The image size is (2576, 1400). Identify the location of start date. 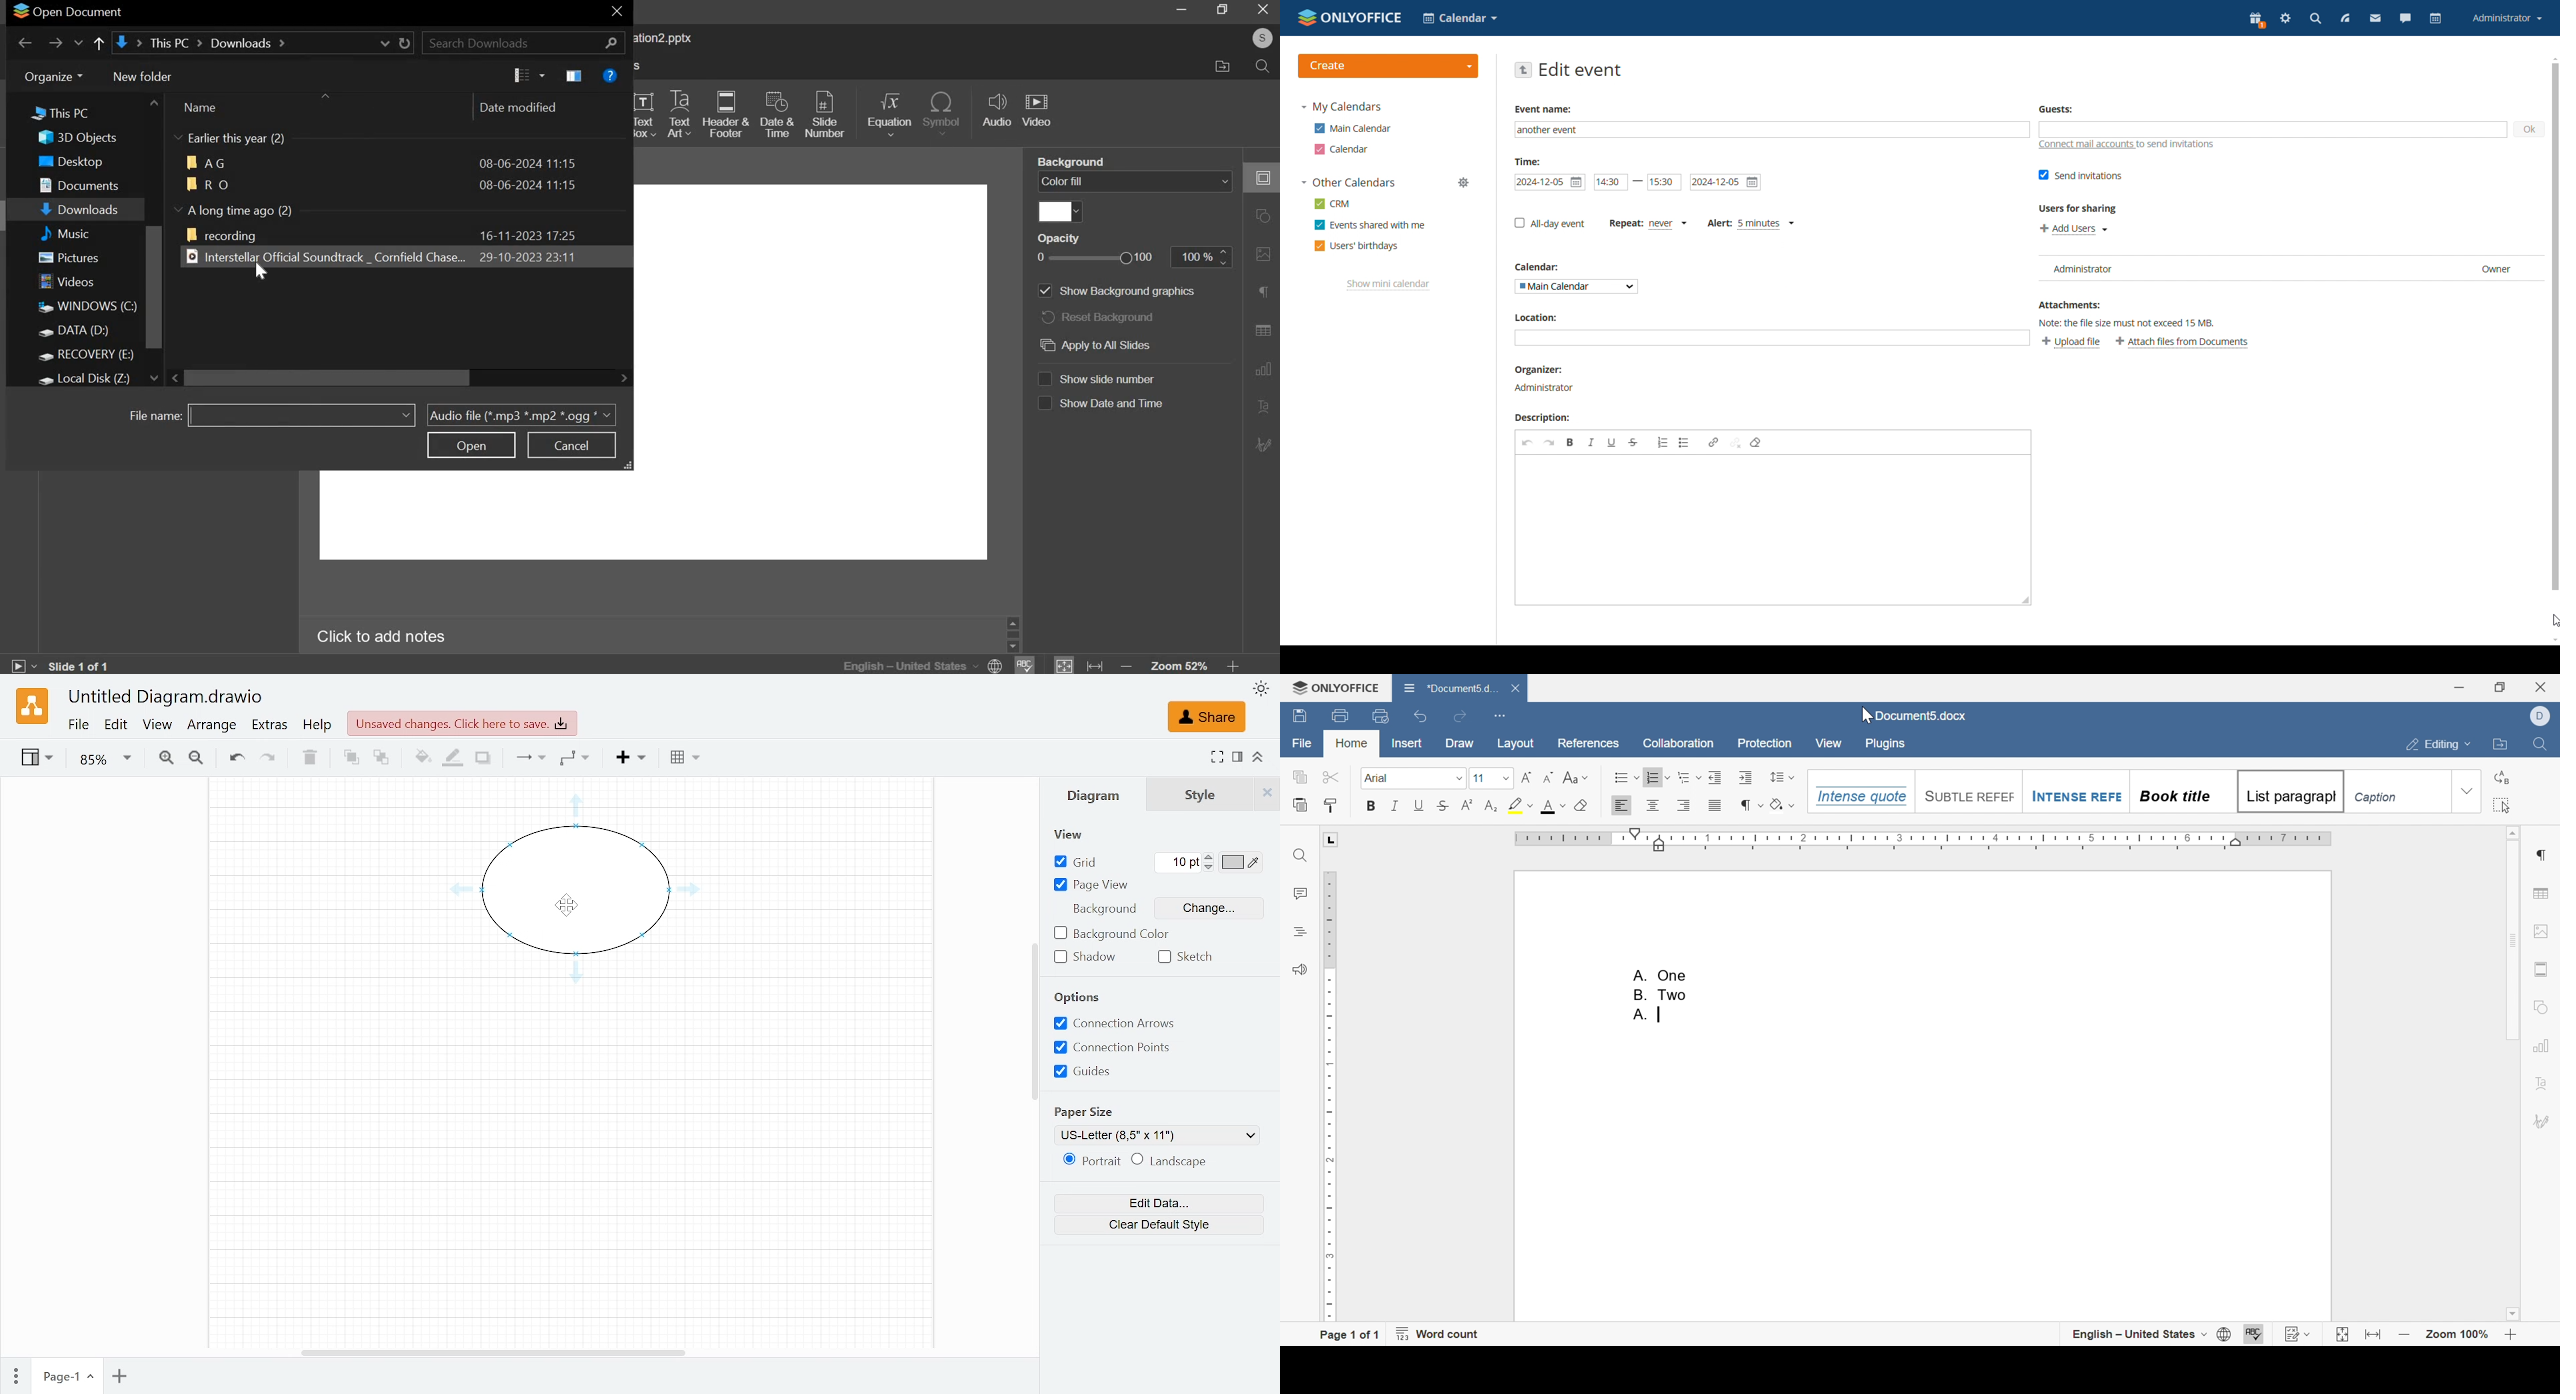
(1549, 183).